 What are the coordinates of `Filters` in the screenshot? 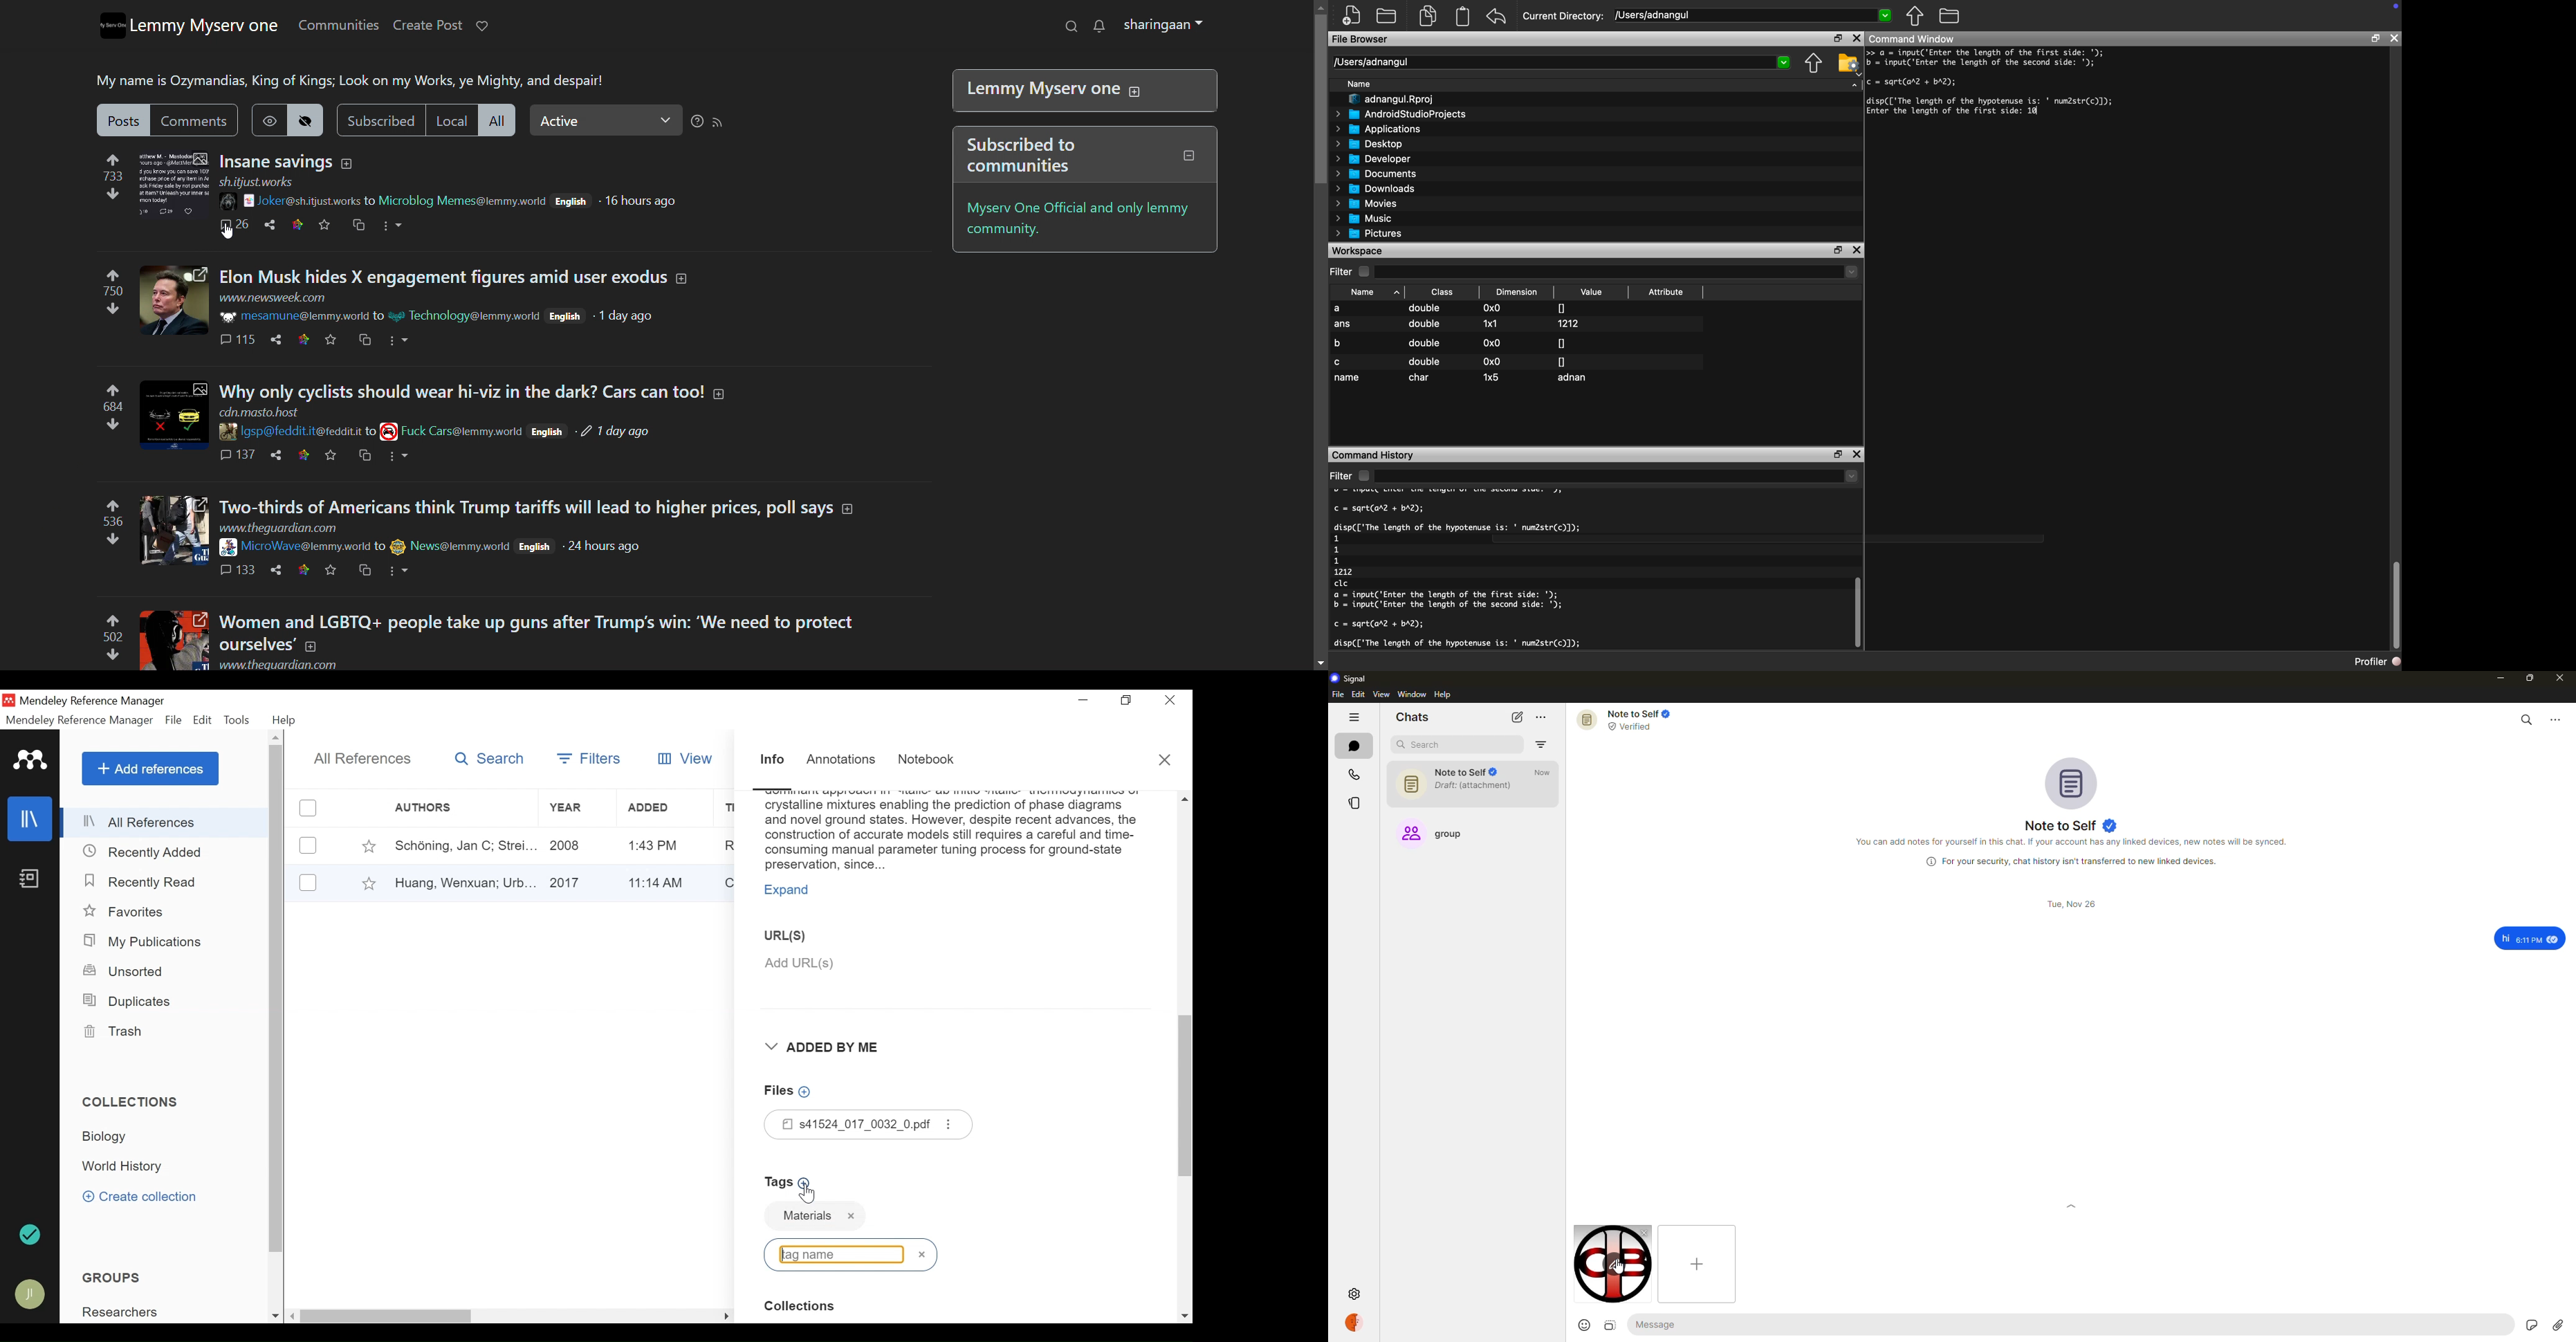 It's located at (587, 758).